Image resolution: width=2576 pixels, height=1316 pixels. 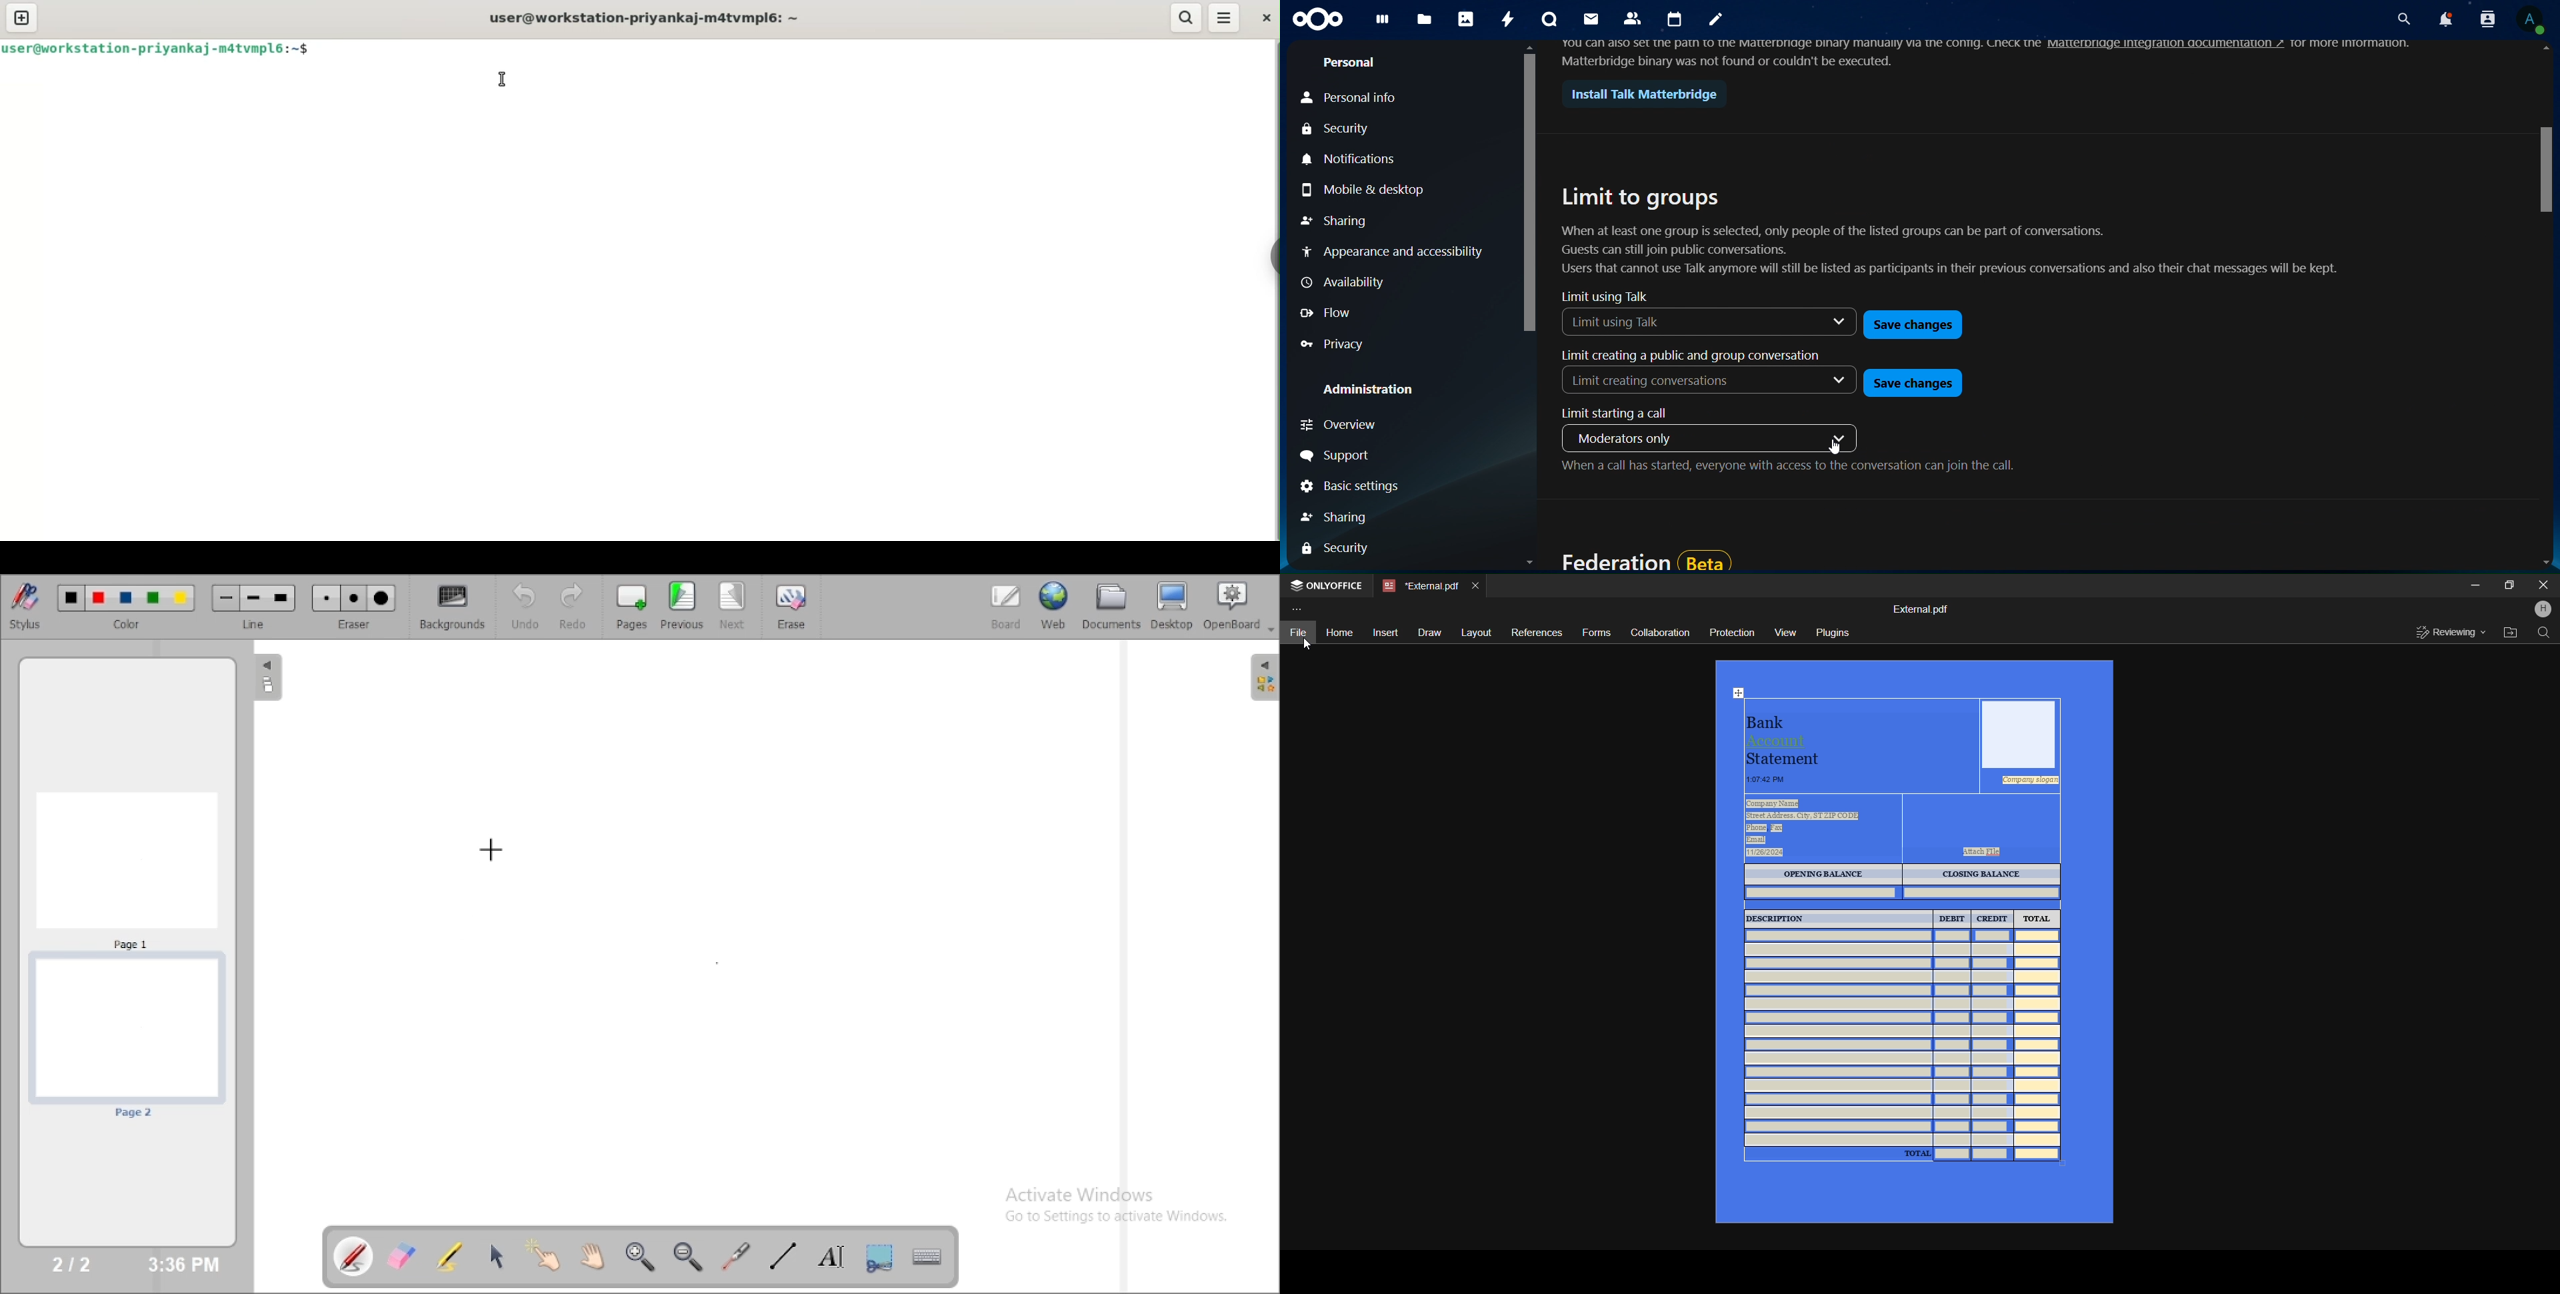 What do you see at coordinates (2401, 20) in the screenshot?
I see `search` at bounding box center [2401, 20].